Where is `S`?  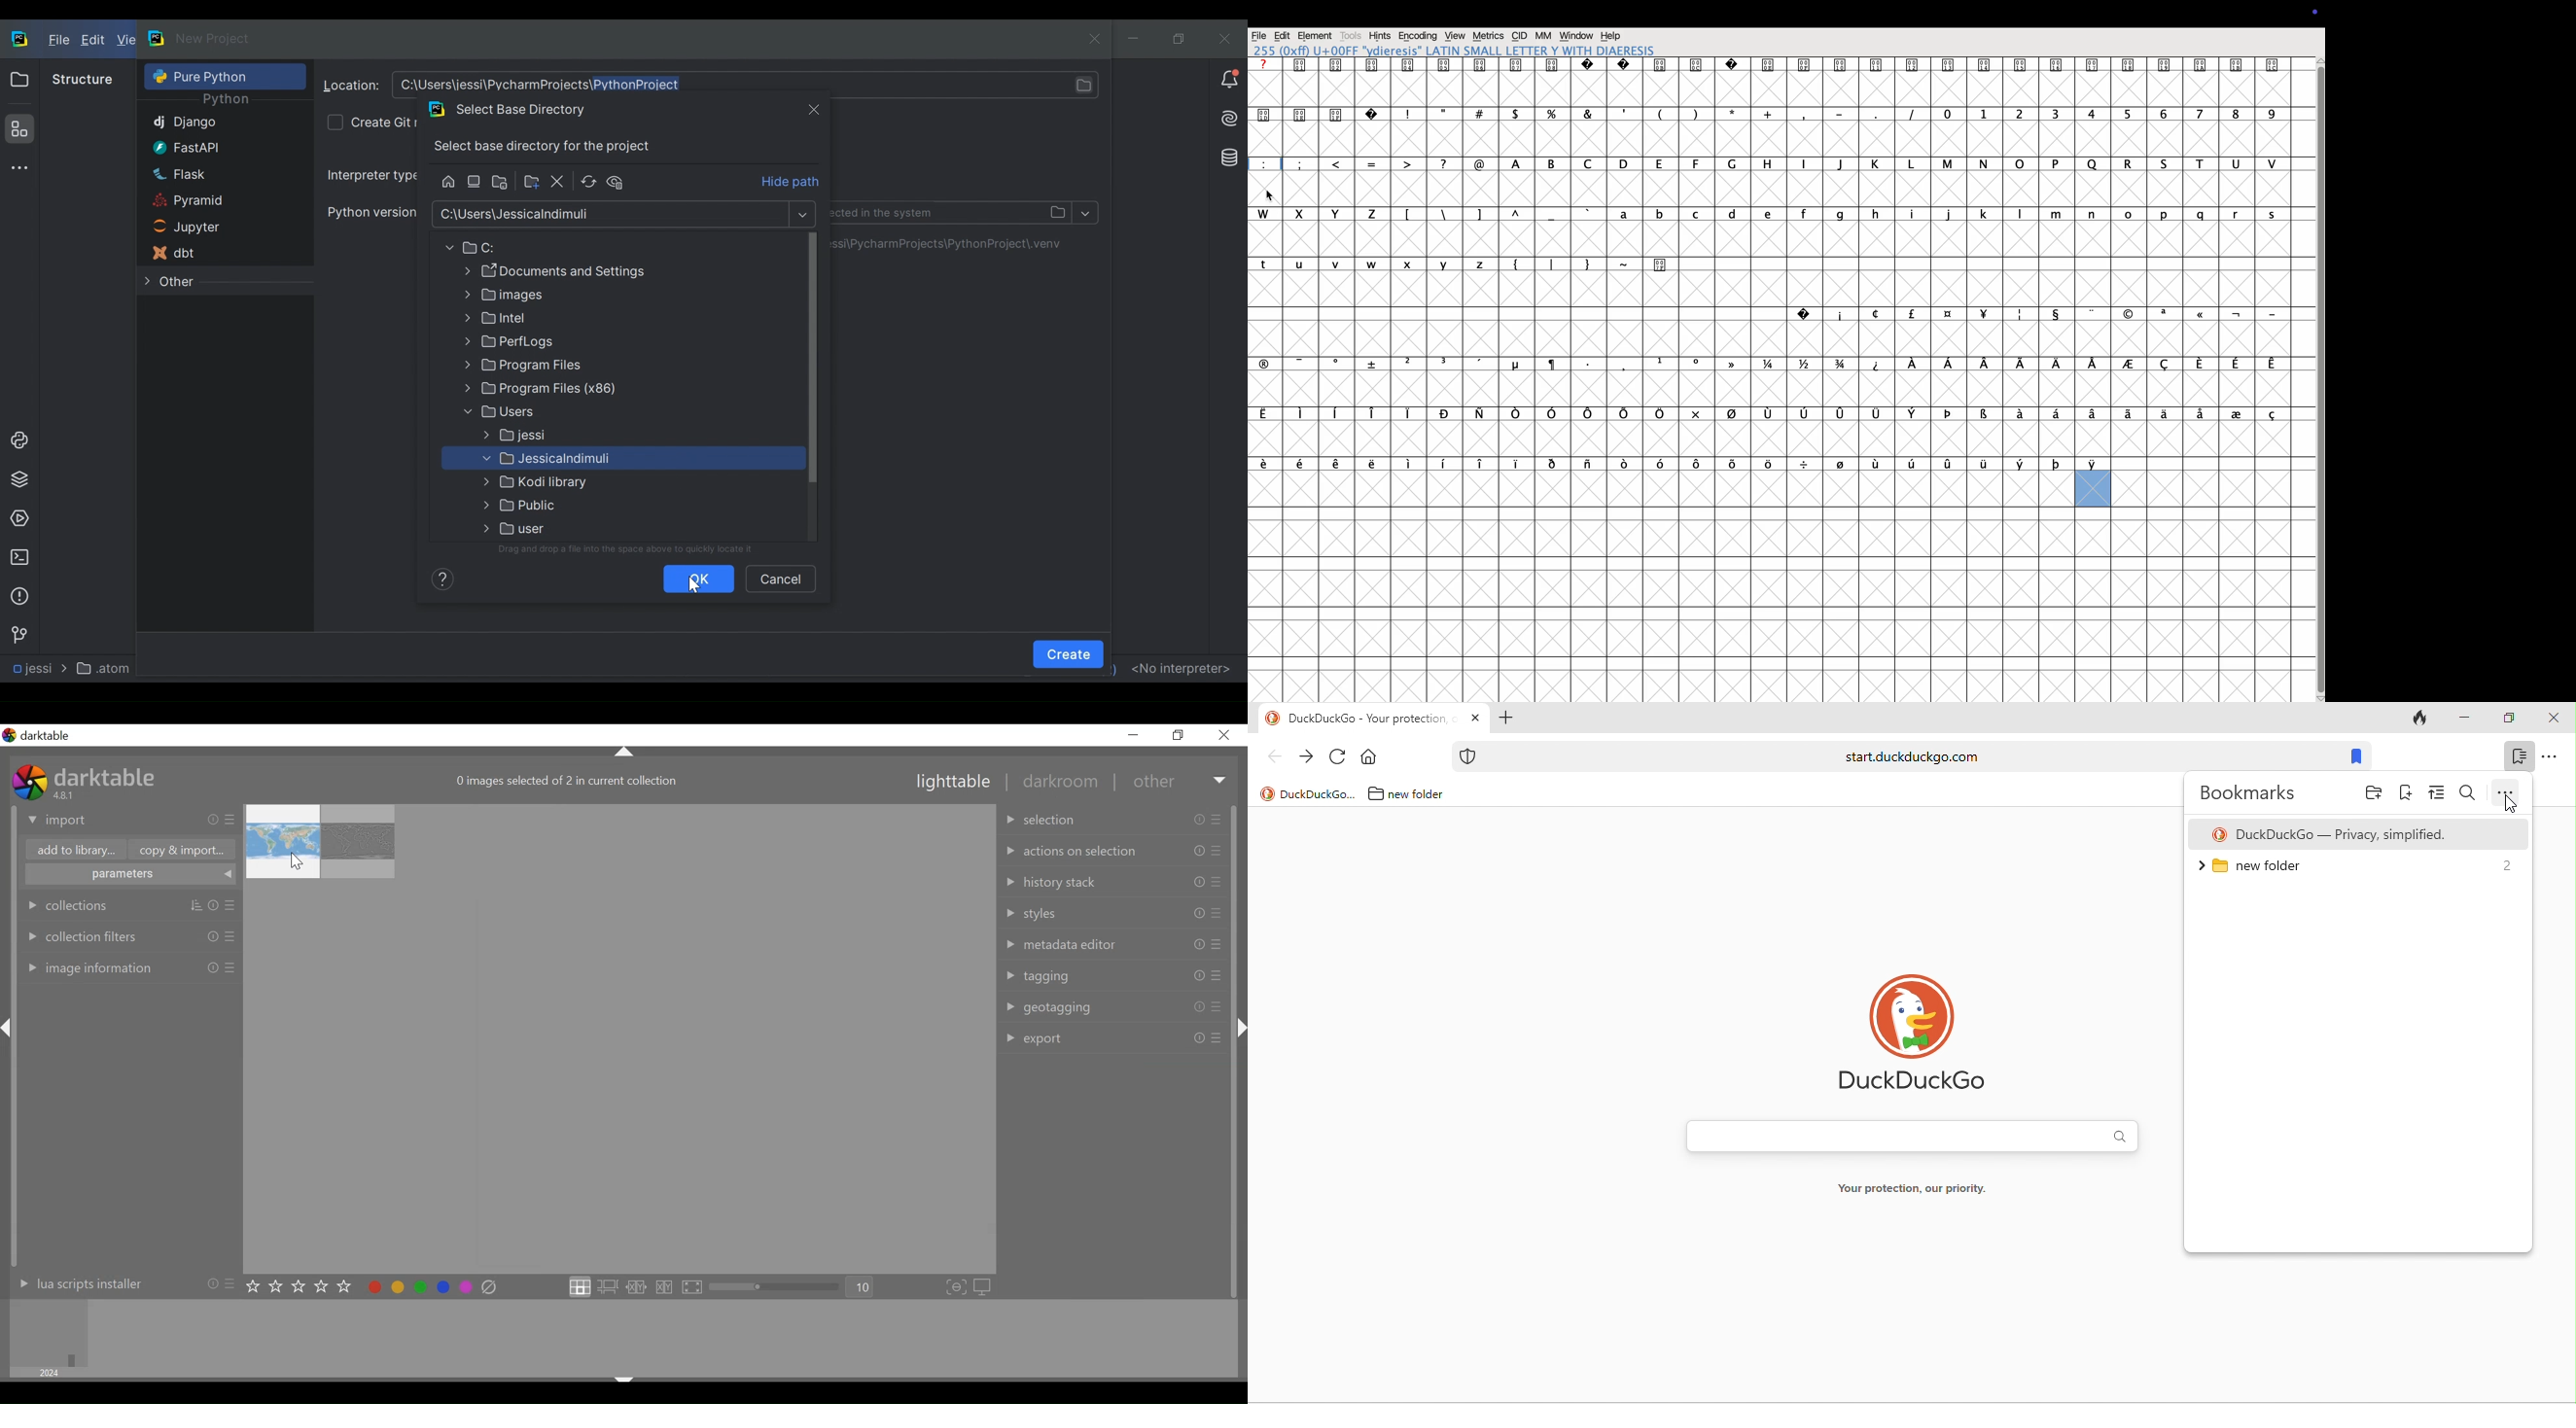
S is located at coordinates (2167, 181).